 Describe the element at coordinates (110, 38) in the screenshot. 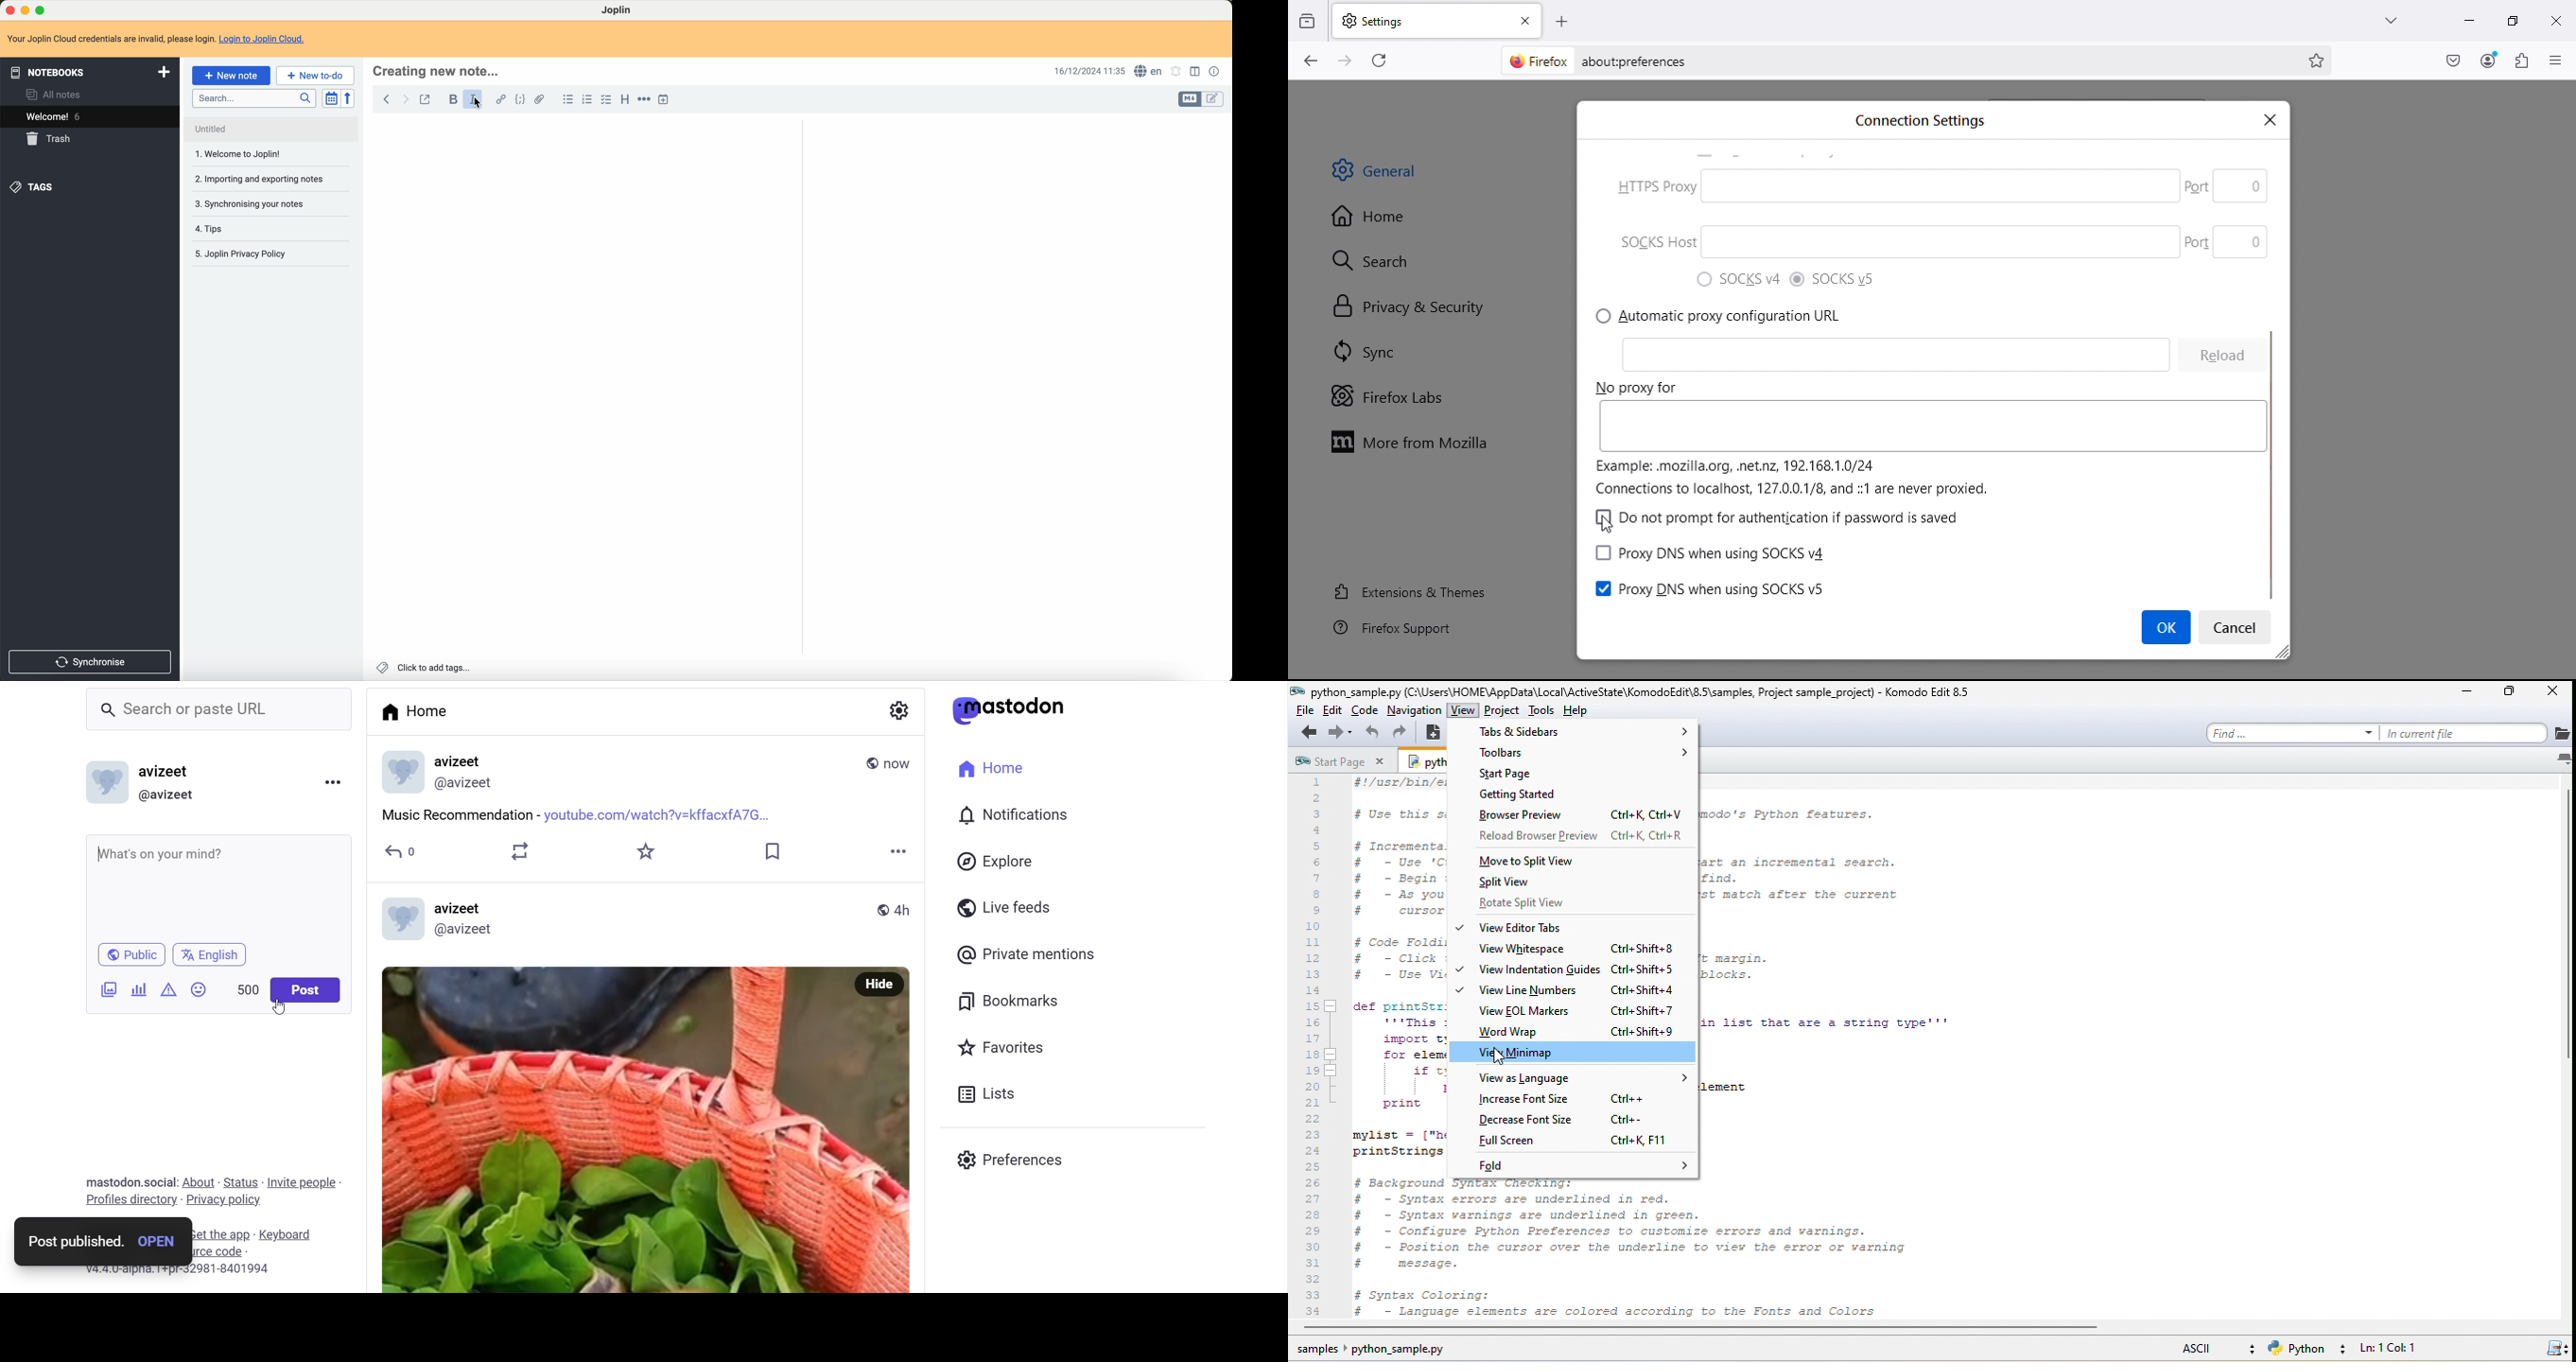

I see `Your Joplin Cloud credentials are invalid, please login.` at that location.